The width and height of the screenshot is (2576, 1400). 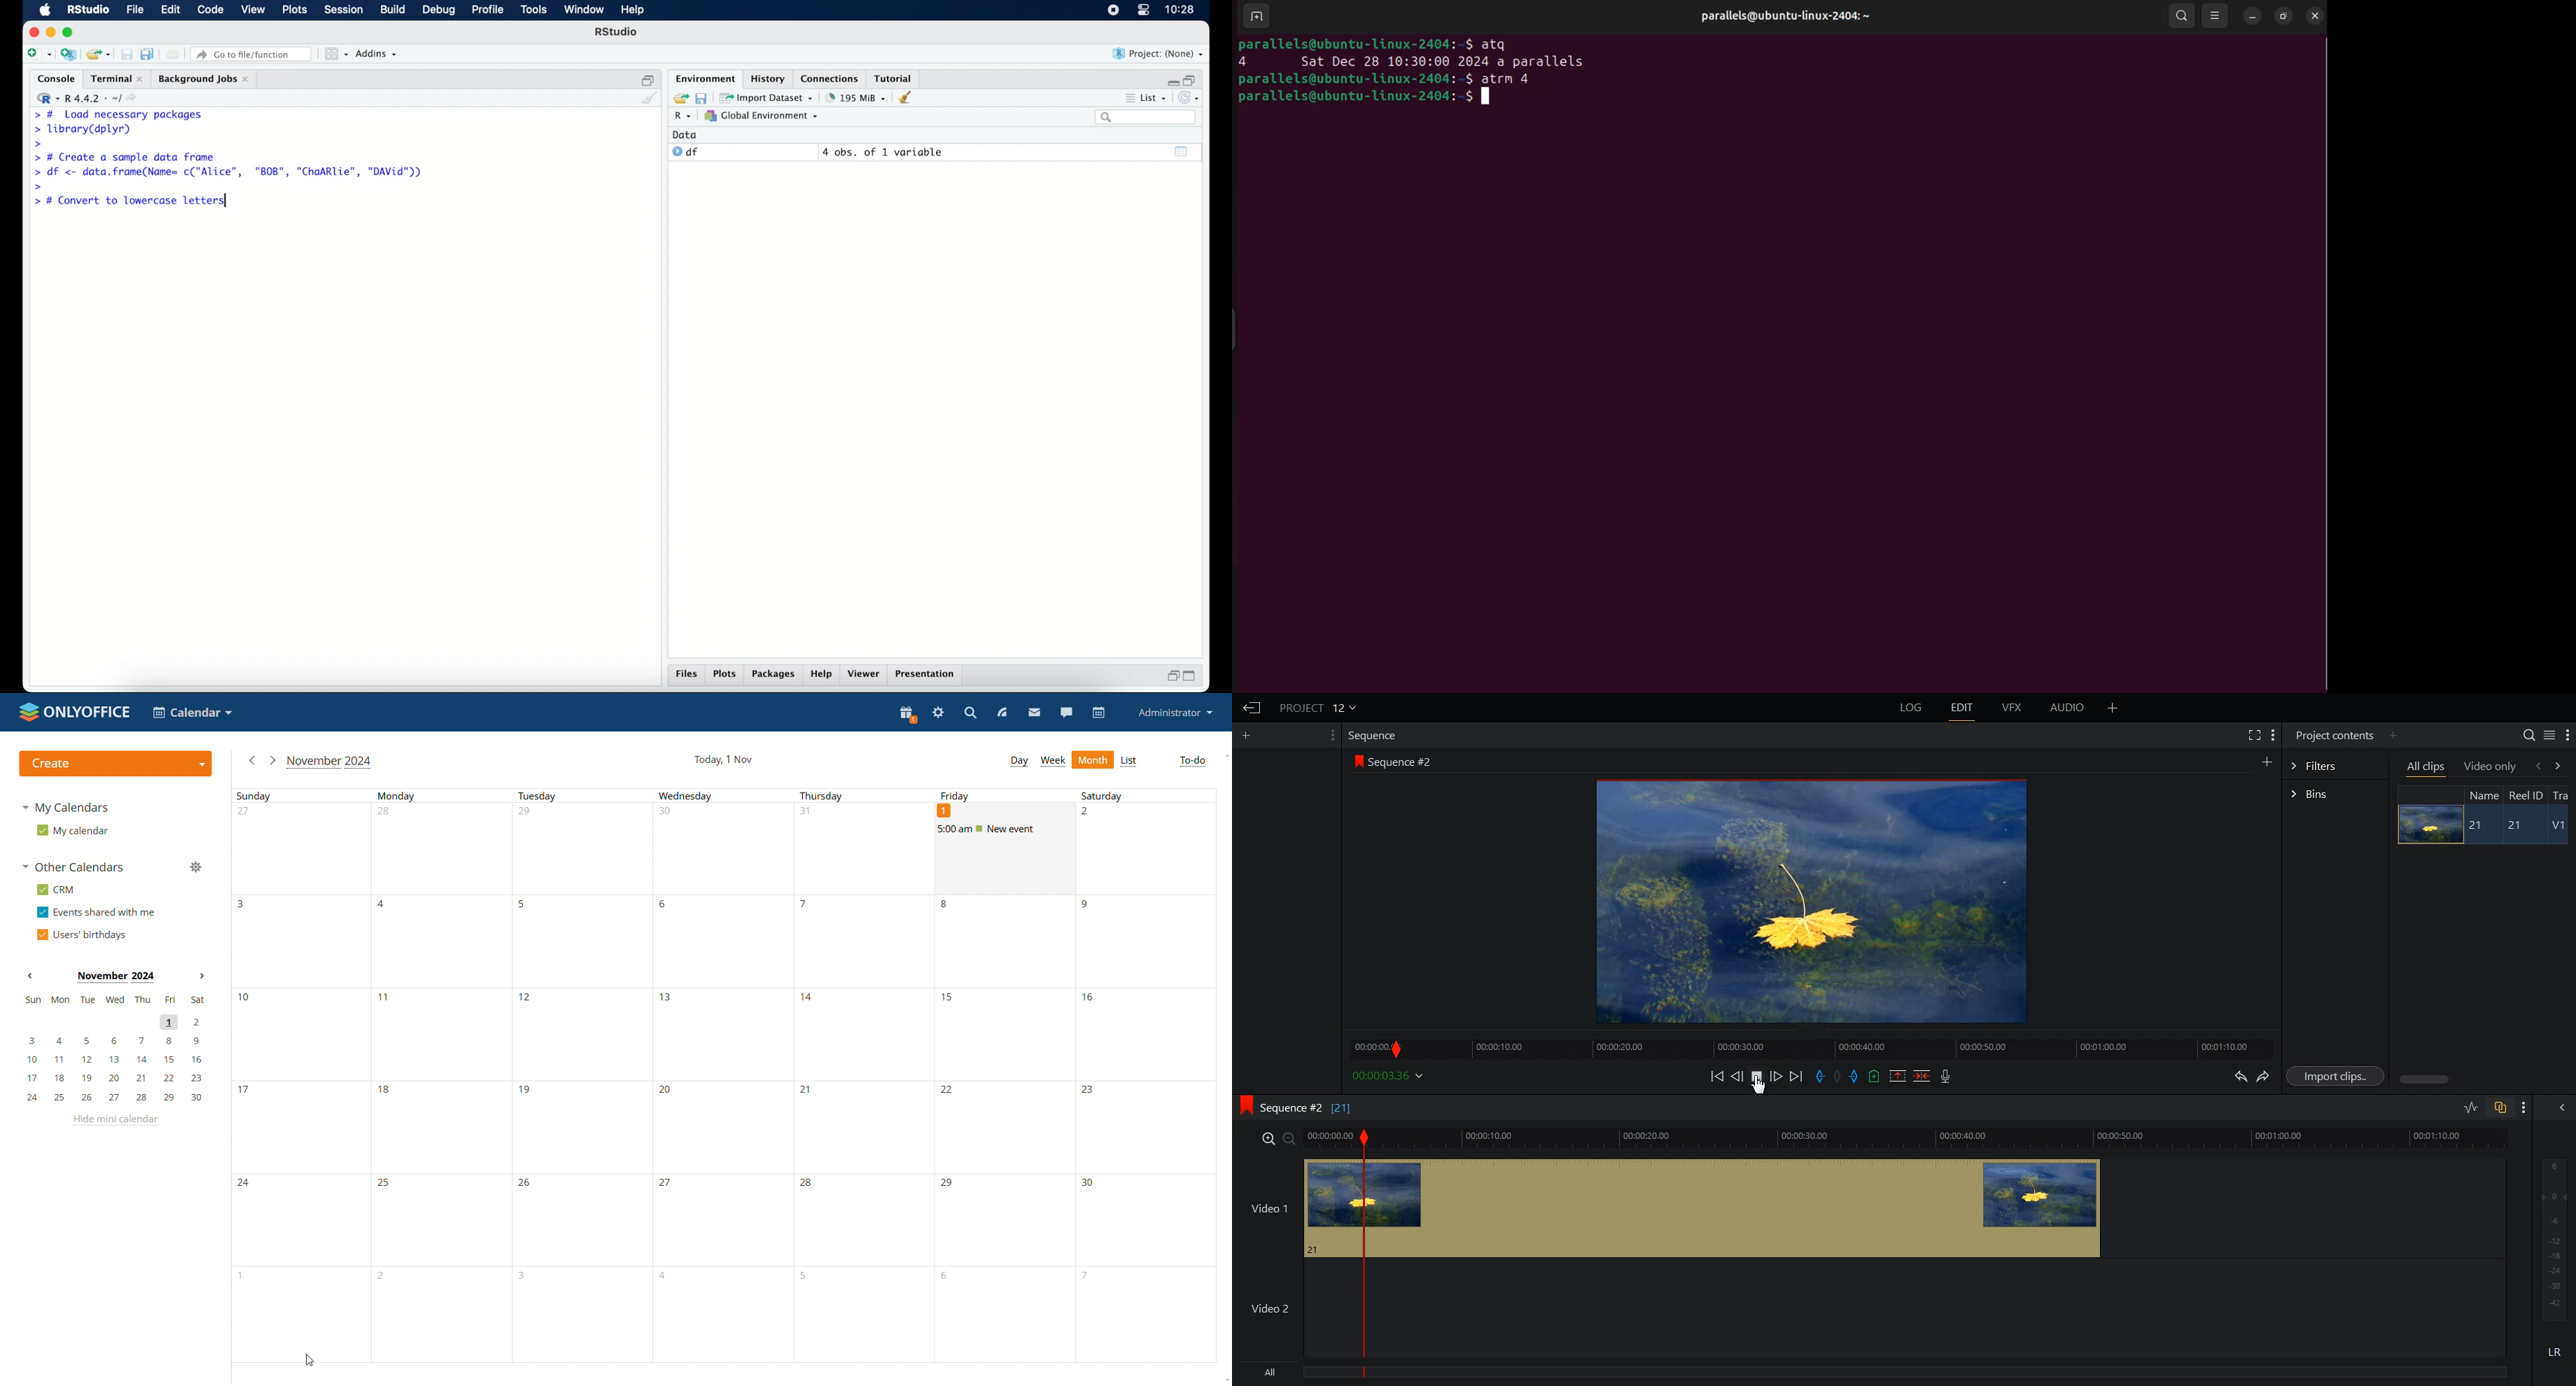 What do you see at coordinates (34, 32) in the screenshot?
I see `close` at bounding box center [34, 32].